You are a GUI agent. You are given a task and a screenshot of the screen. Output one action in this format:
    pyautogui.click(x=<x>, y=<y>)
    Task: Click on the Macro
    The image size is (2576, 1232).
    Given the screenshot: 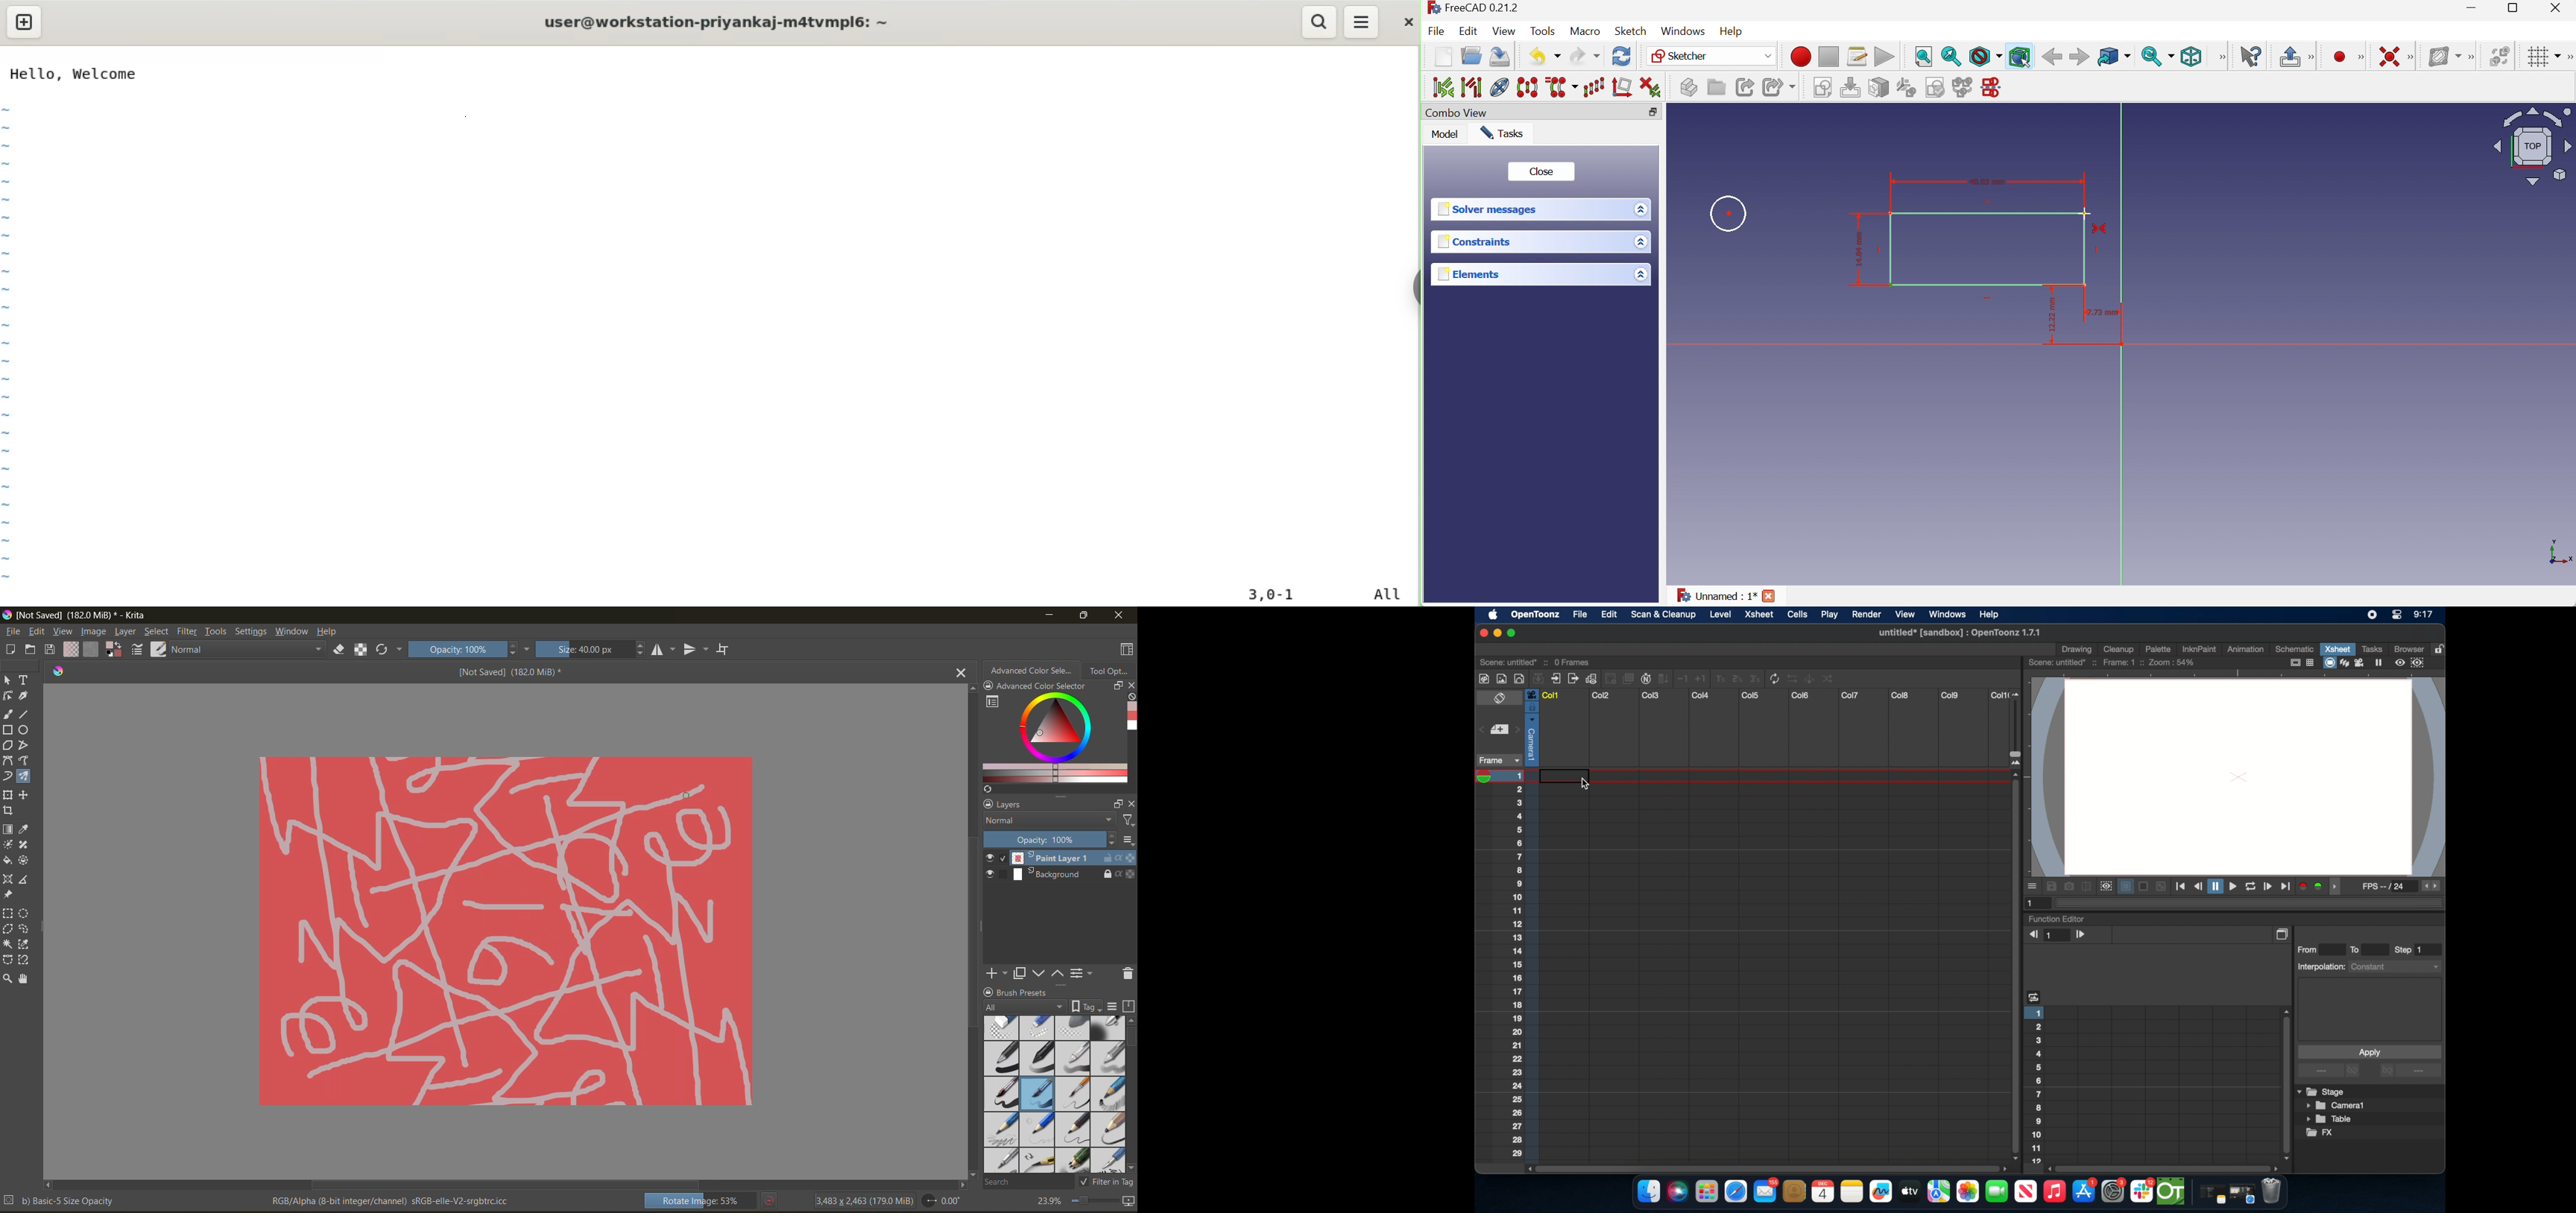 What is the action you would take?
    pyautogui.click(x=1584, y=31)
    